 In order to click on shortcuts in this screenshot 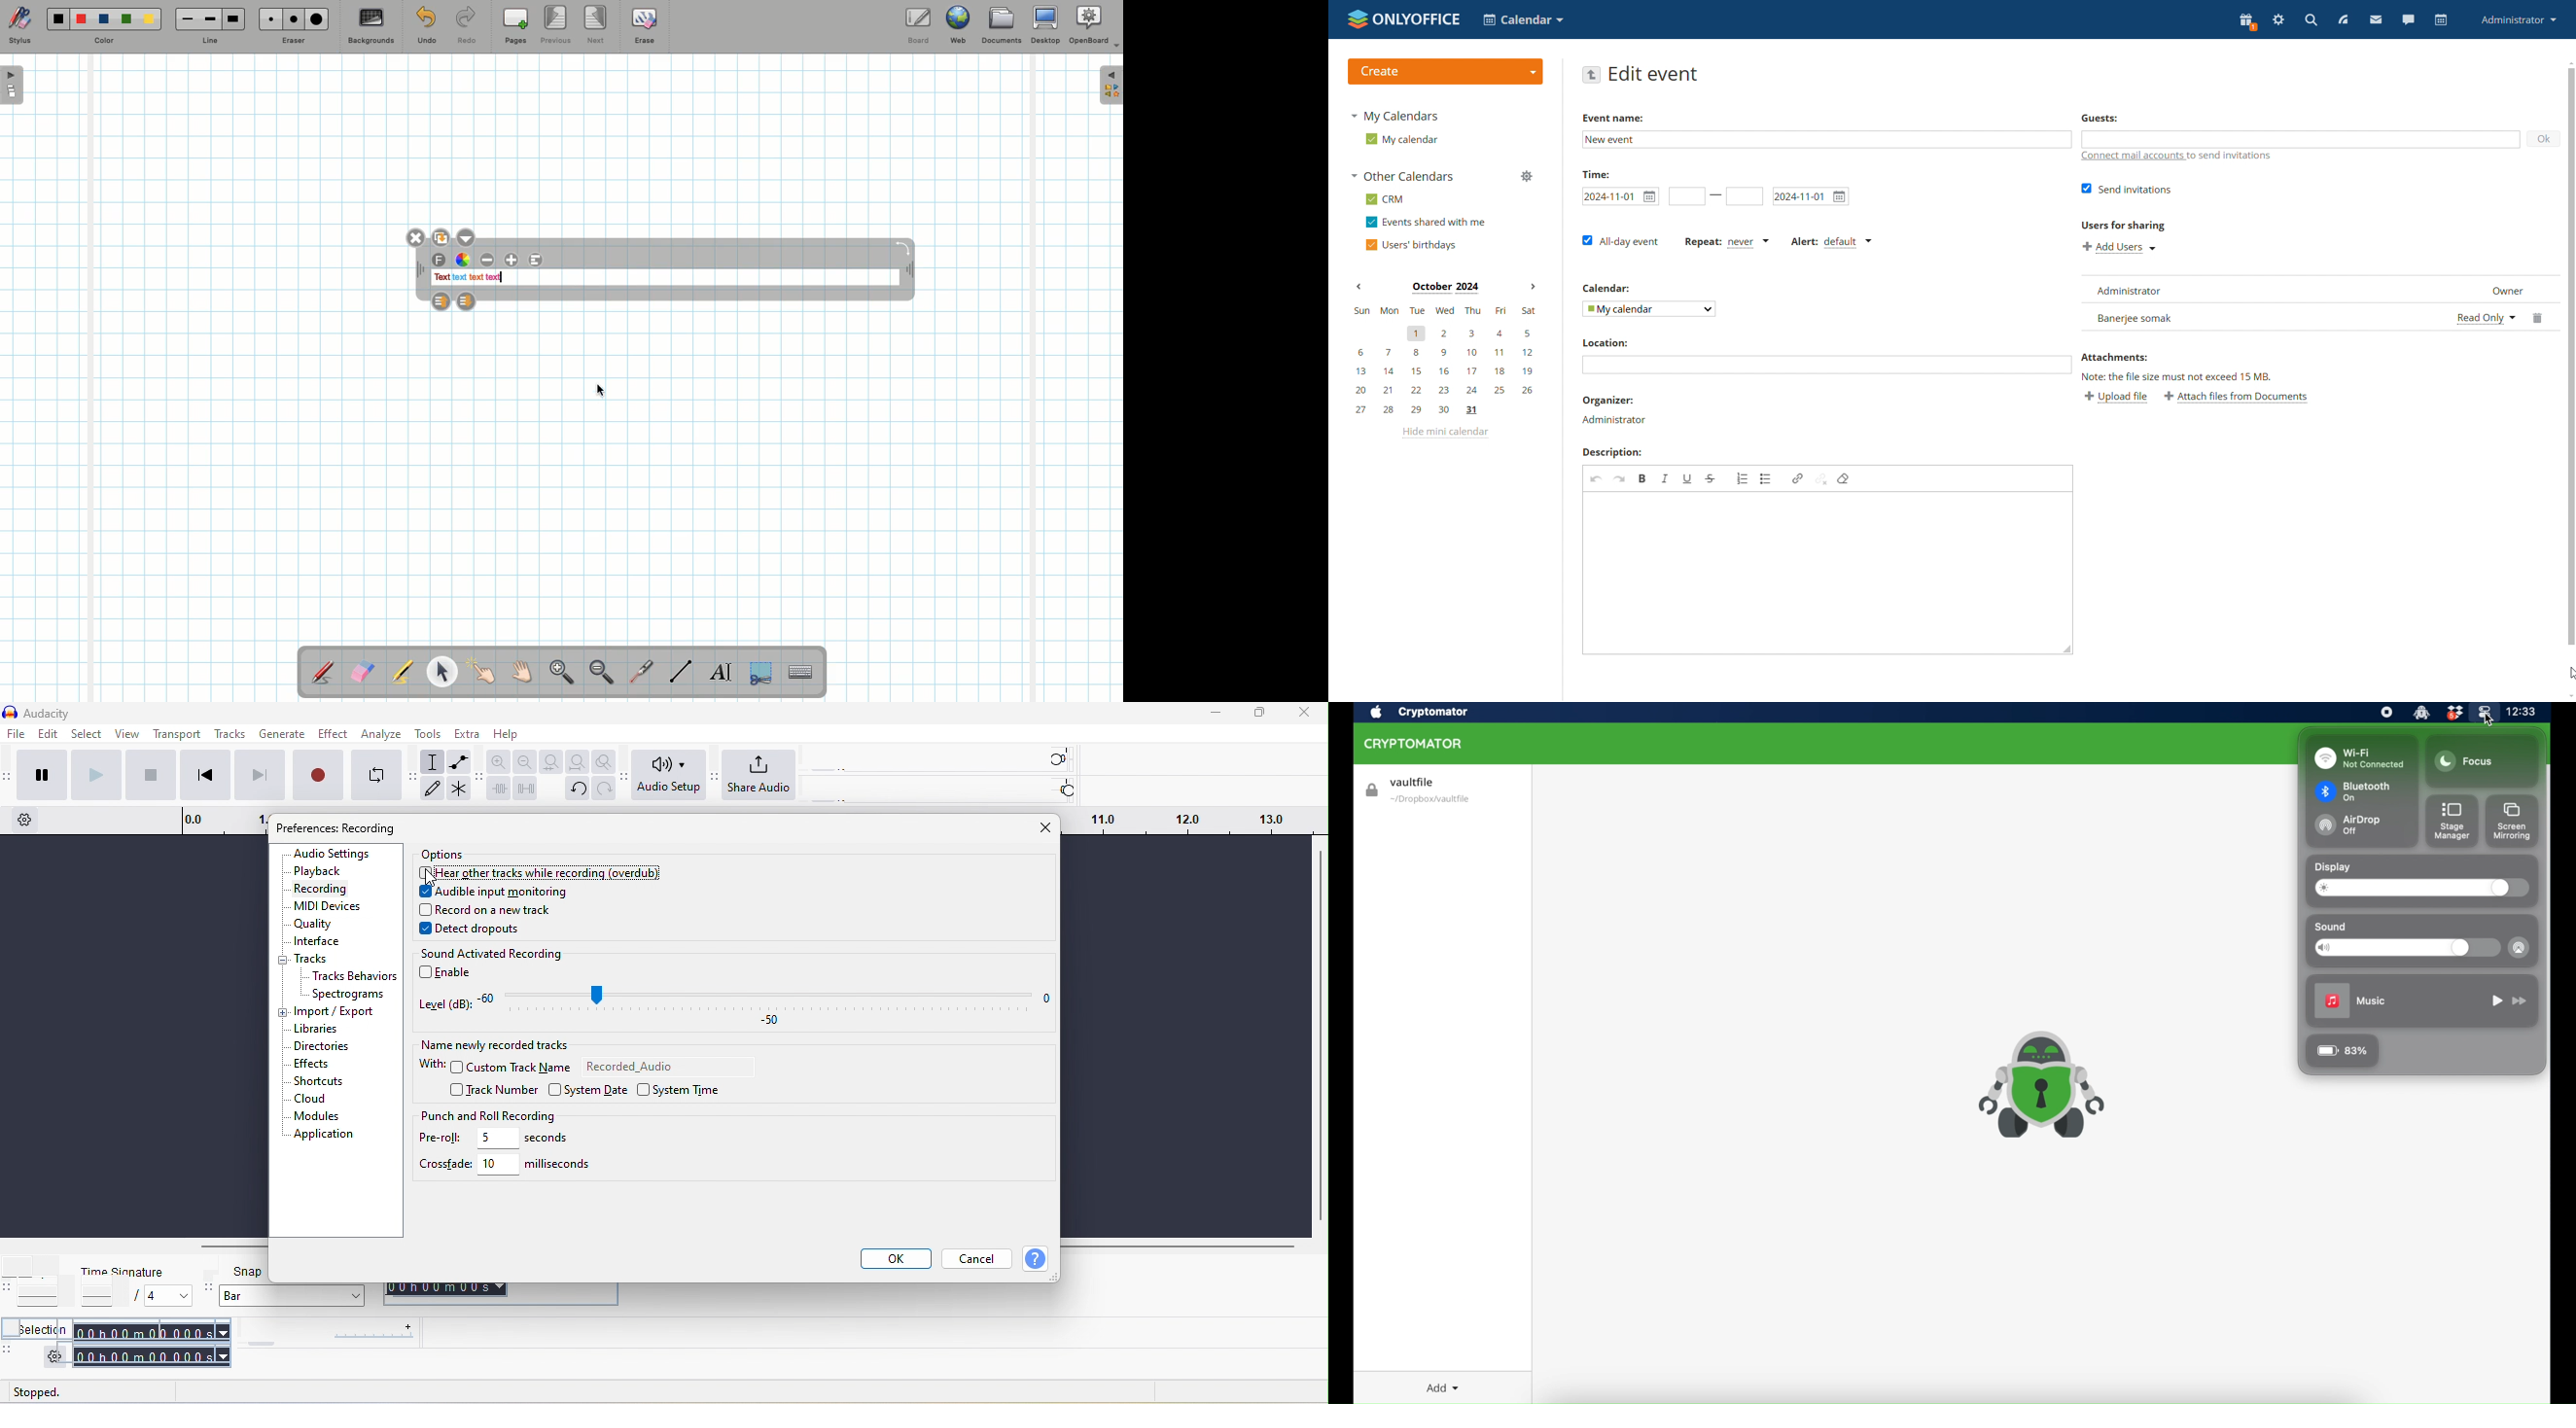, I will do `click(319, 1080)`.